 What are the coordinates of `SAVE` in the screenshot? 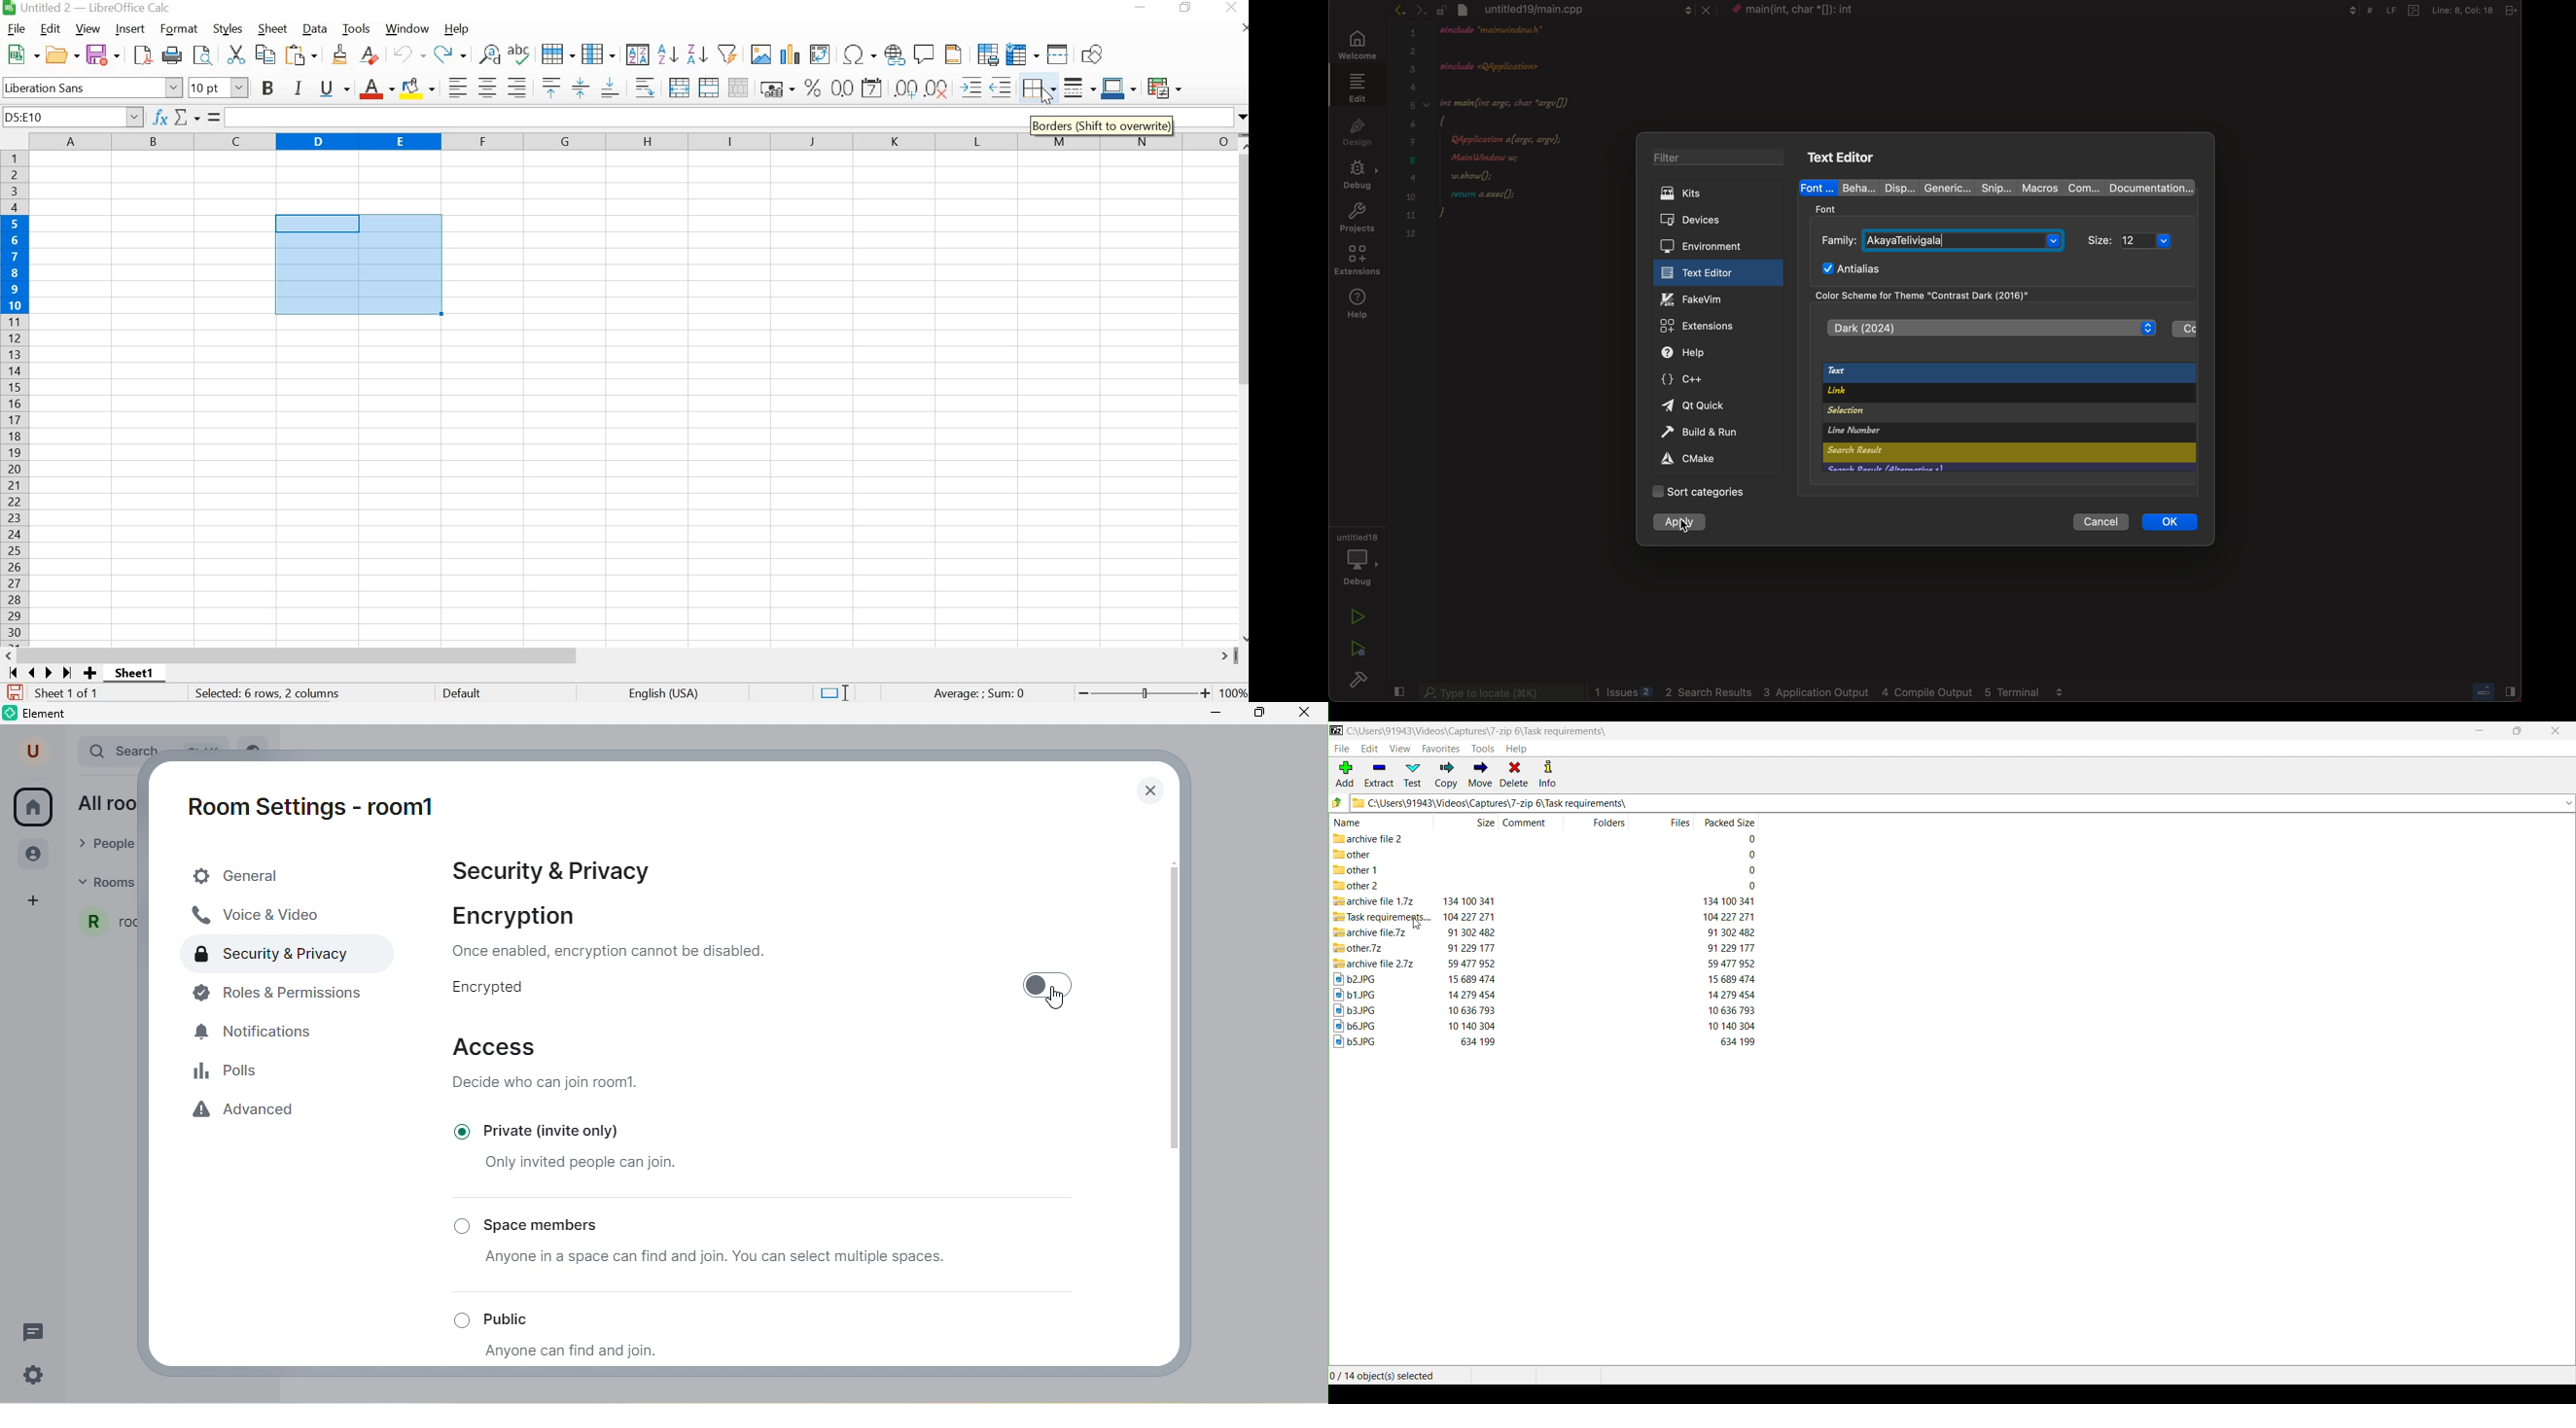 It's located at (13, 692).